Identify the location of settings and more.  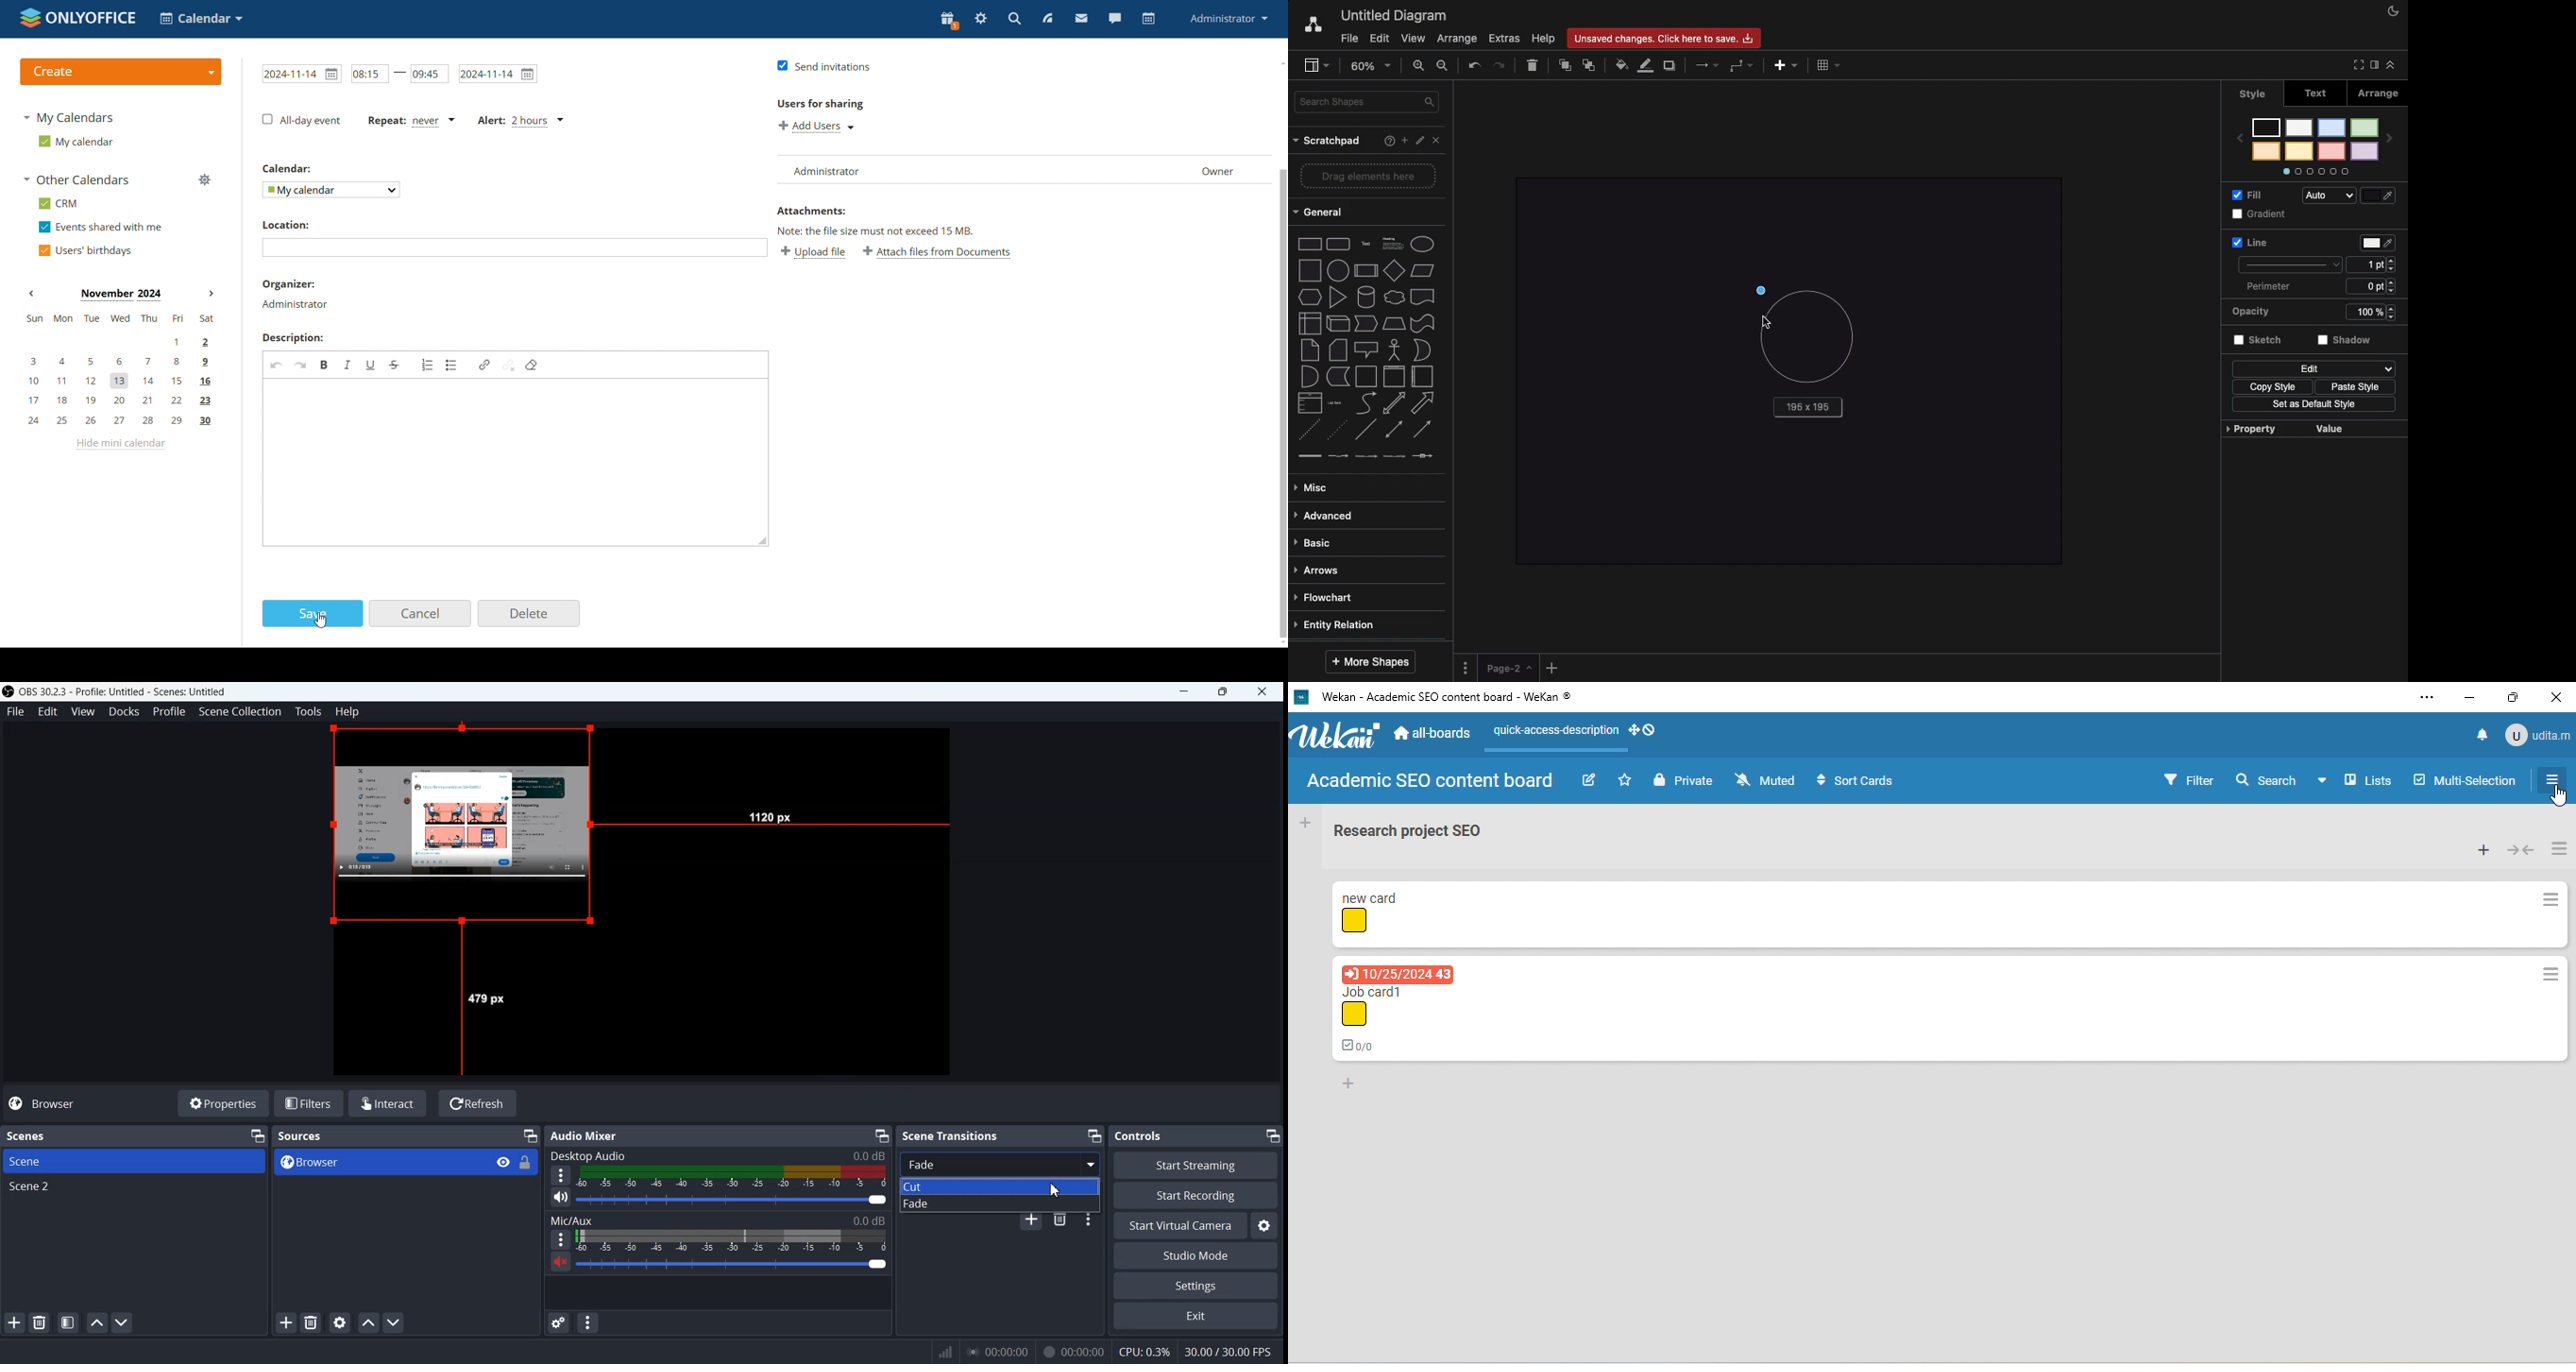
(2425, 699).